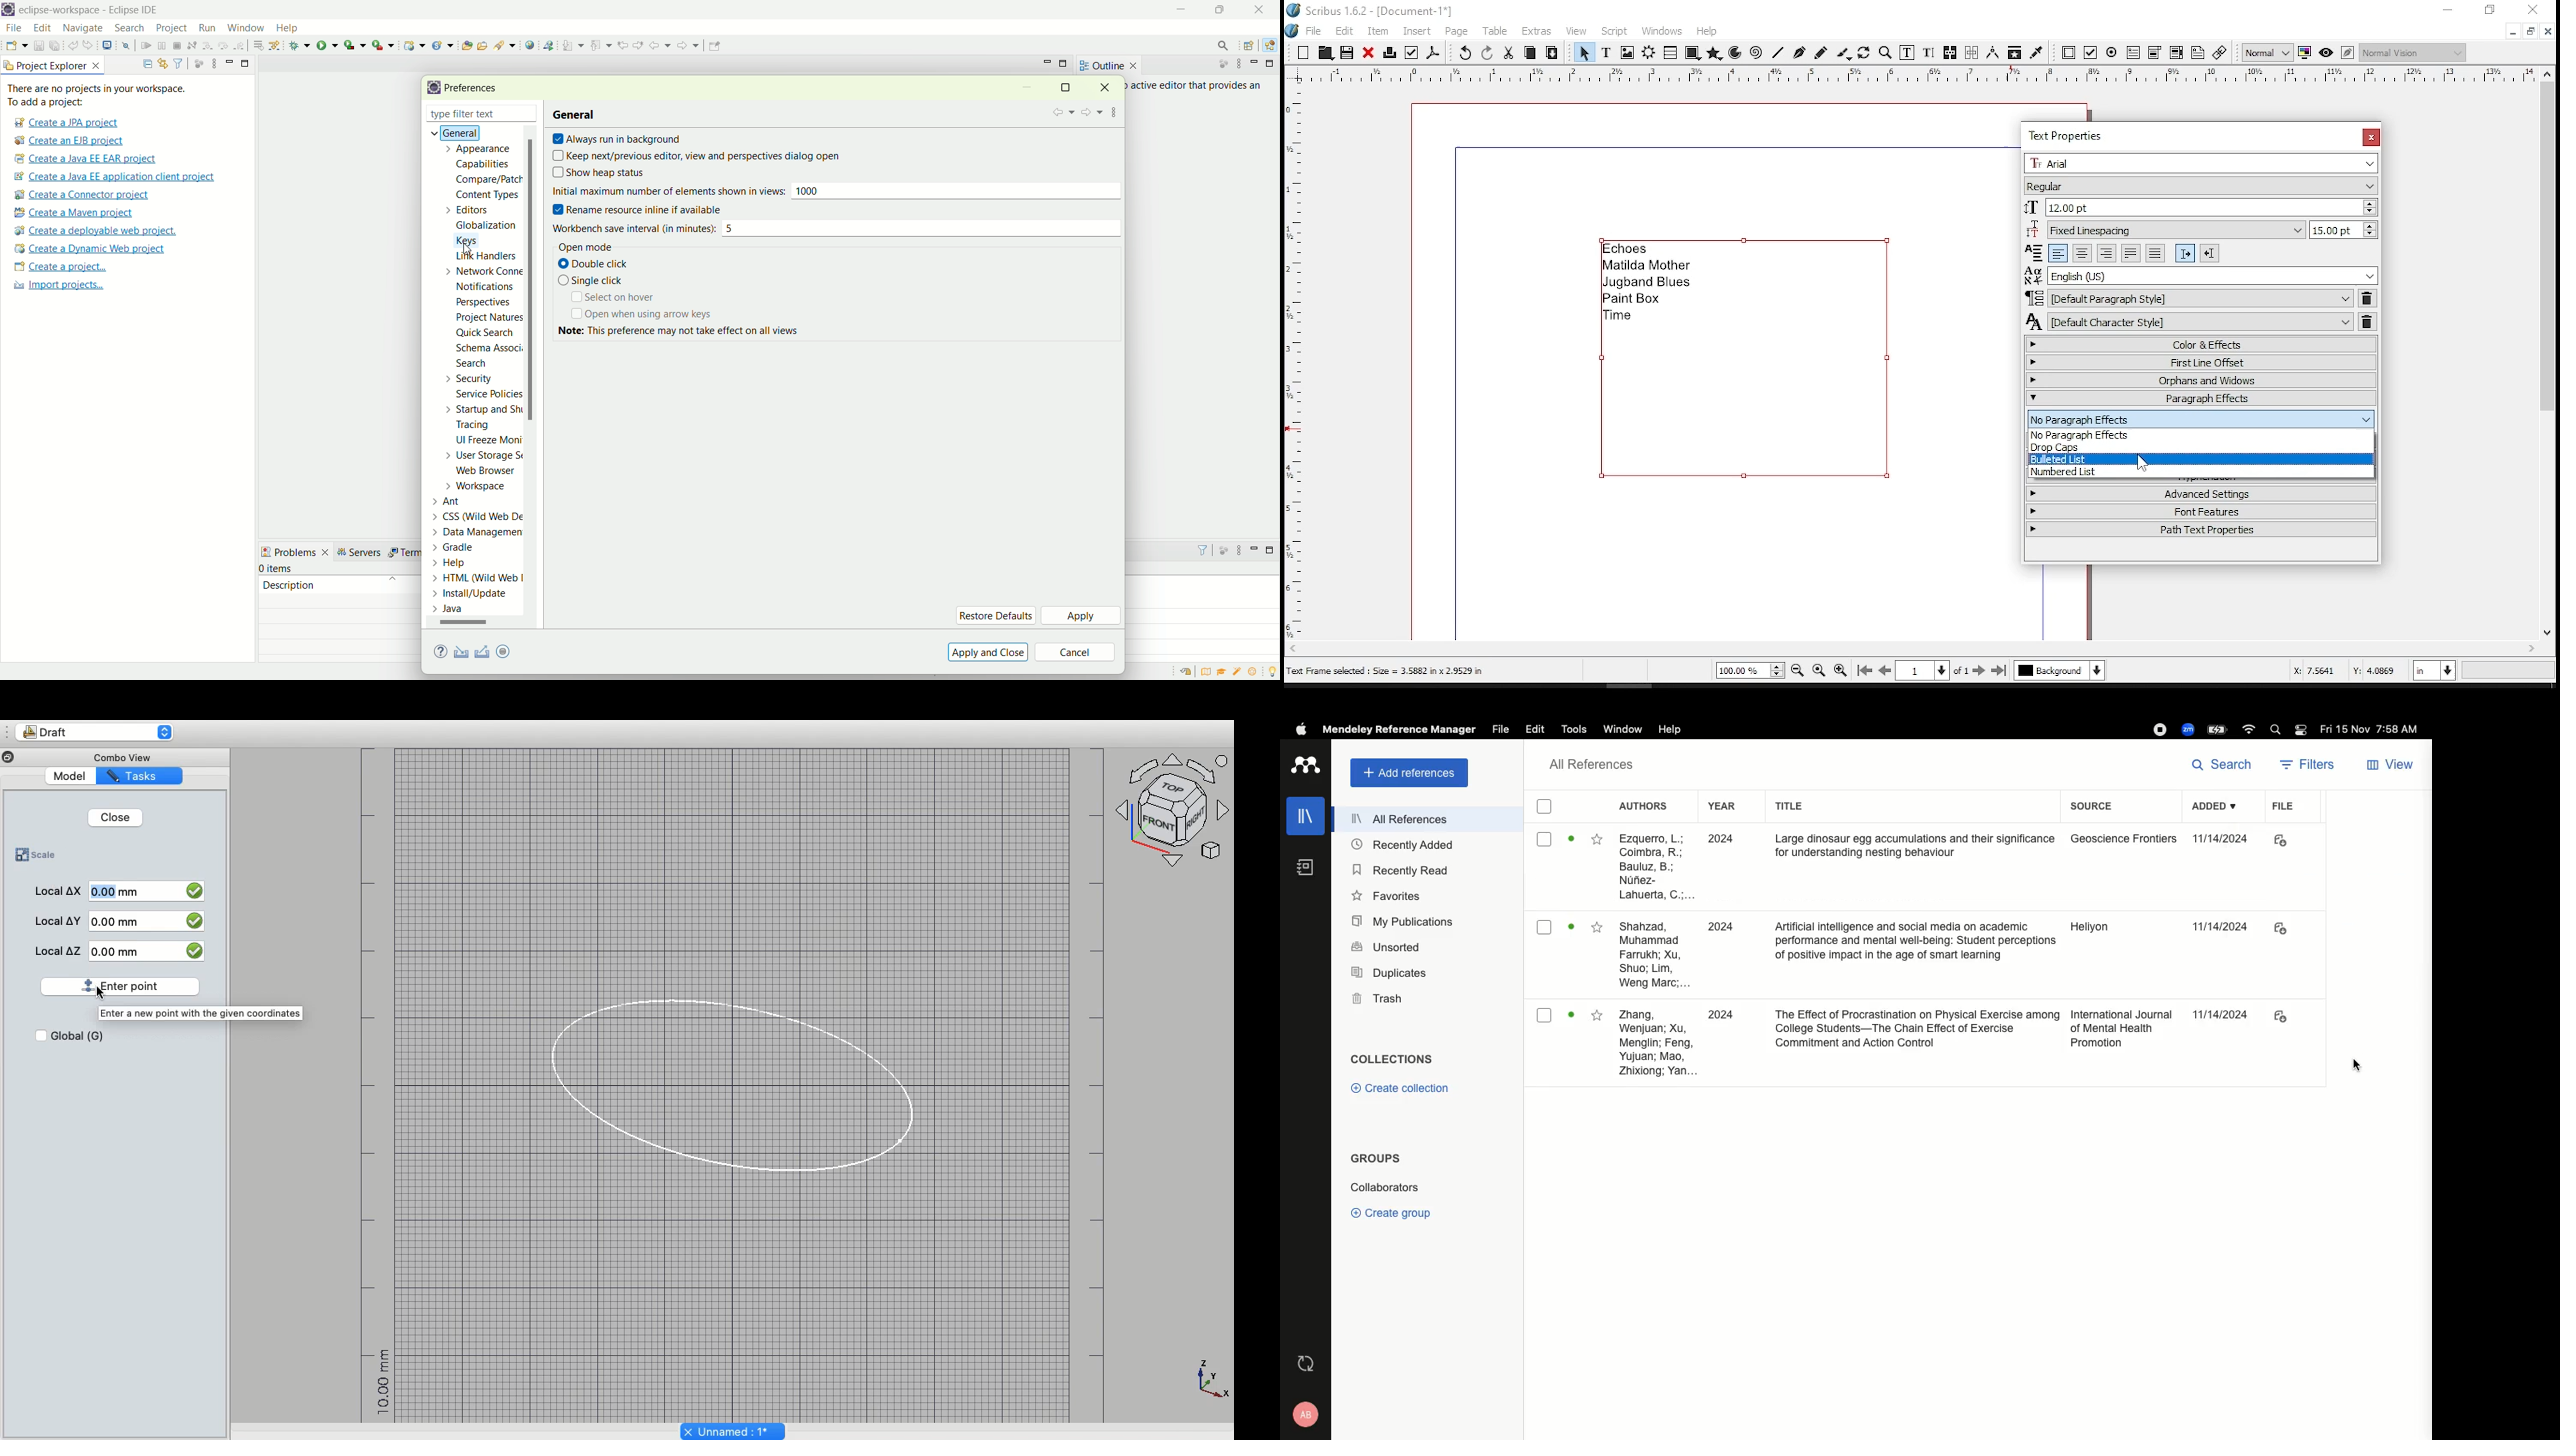  What do you see at coordinates (128, 755) in the screenshot?
I see `Combo View` at bounding box center [128, 755].